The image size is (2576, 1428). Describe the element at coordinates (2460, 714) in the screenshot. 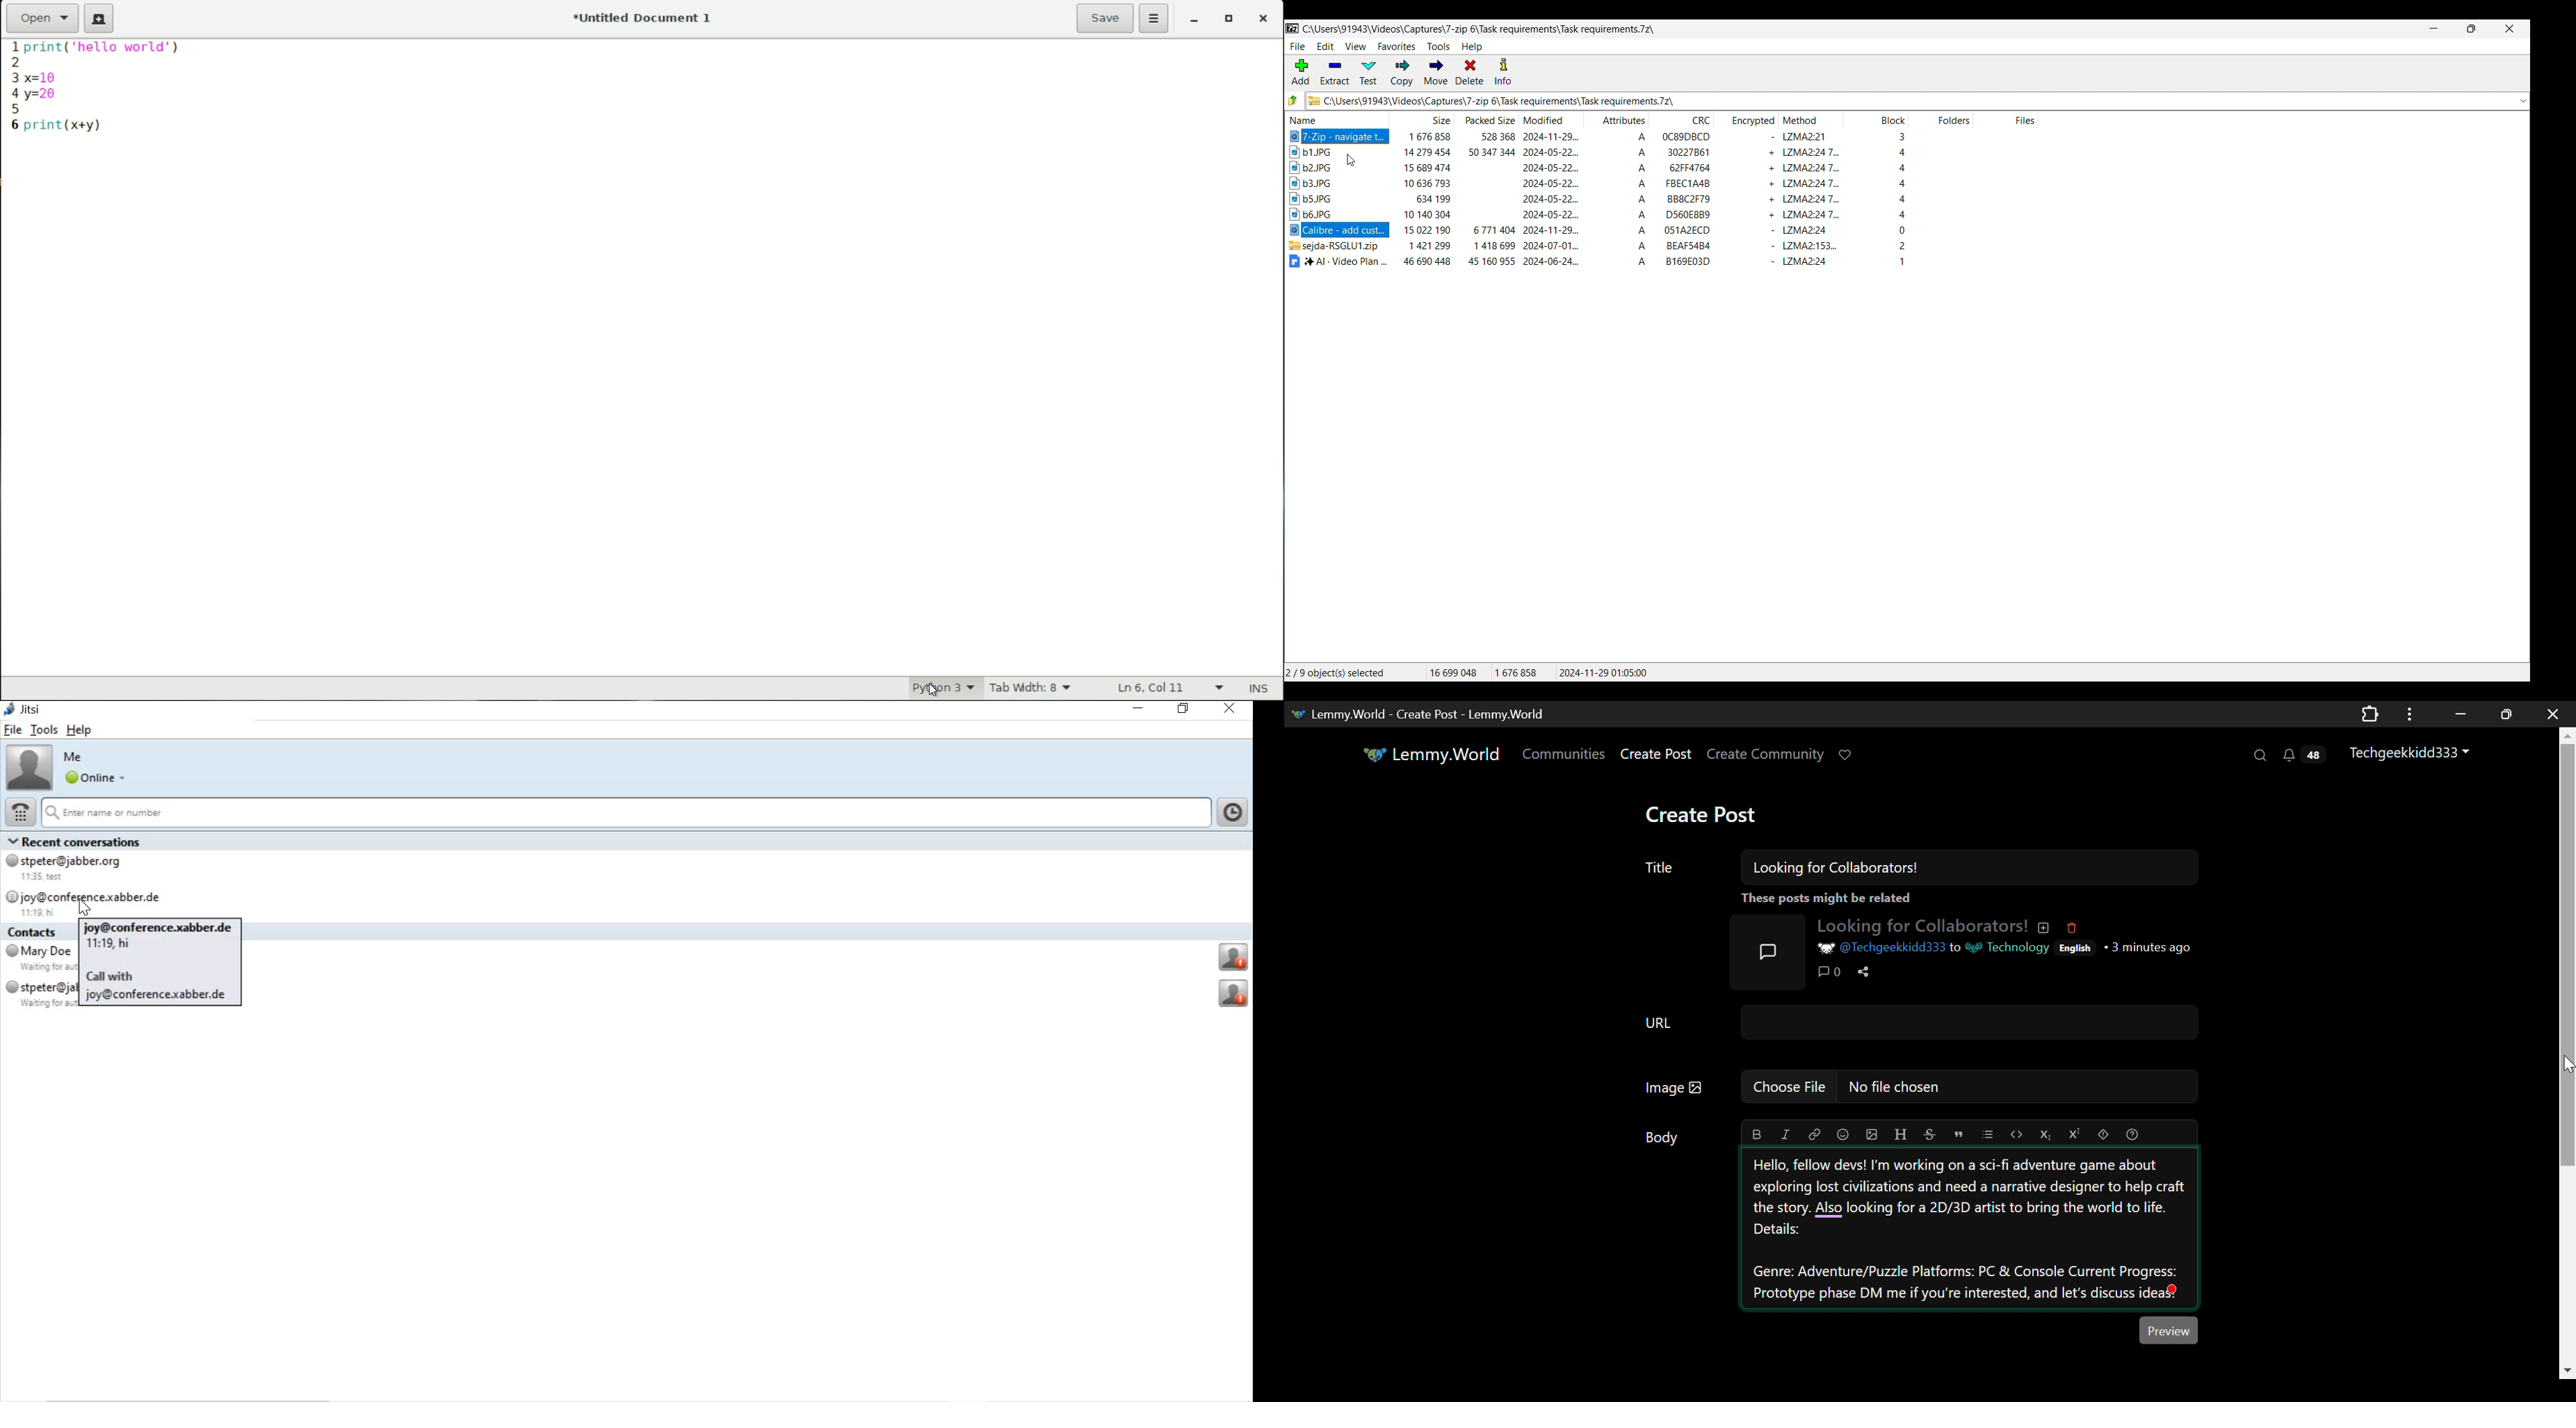

I see `Restore Down` at that location.